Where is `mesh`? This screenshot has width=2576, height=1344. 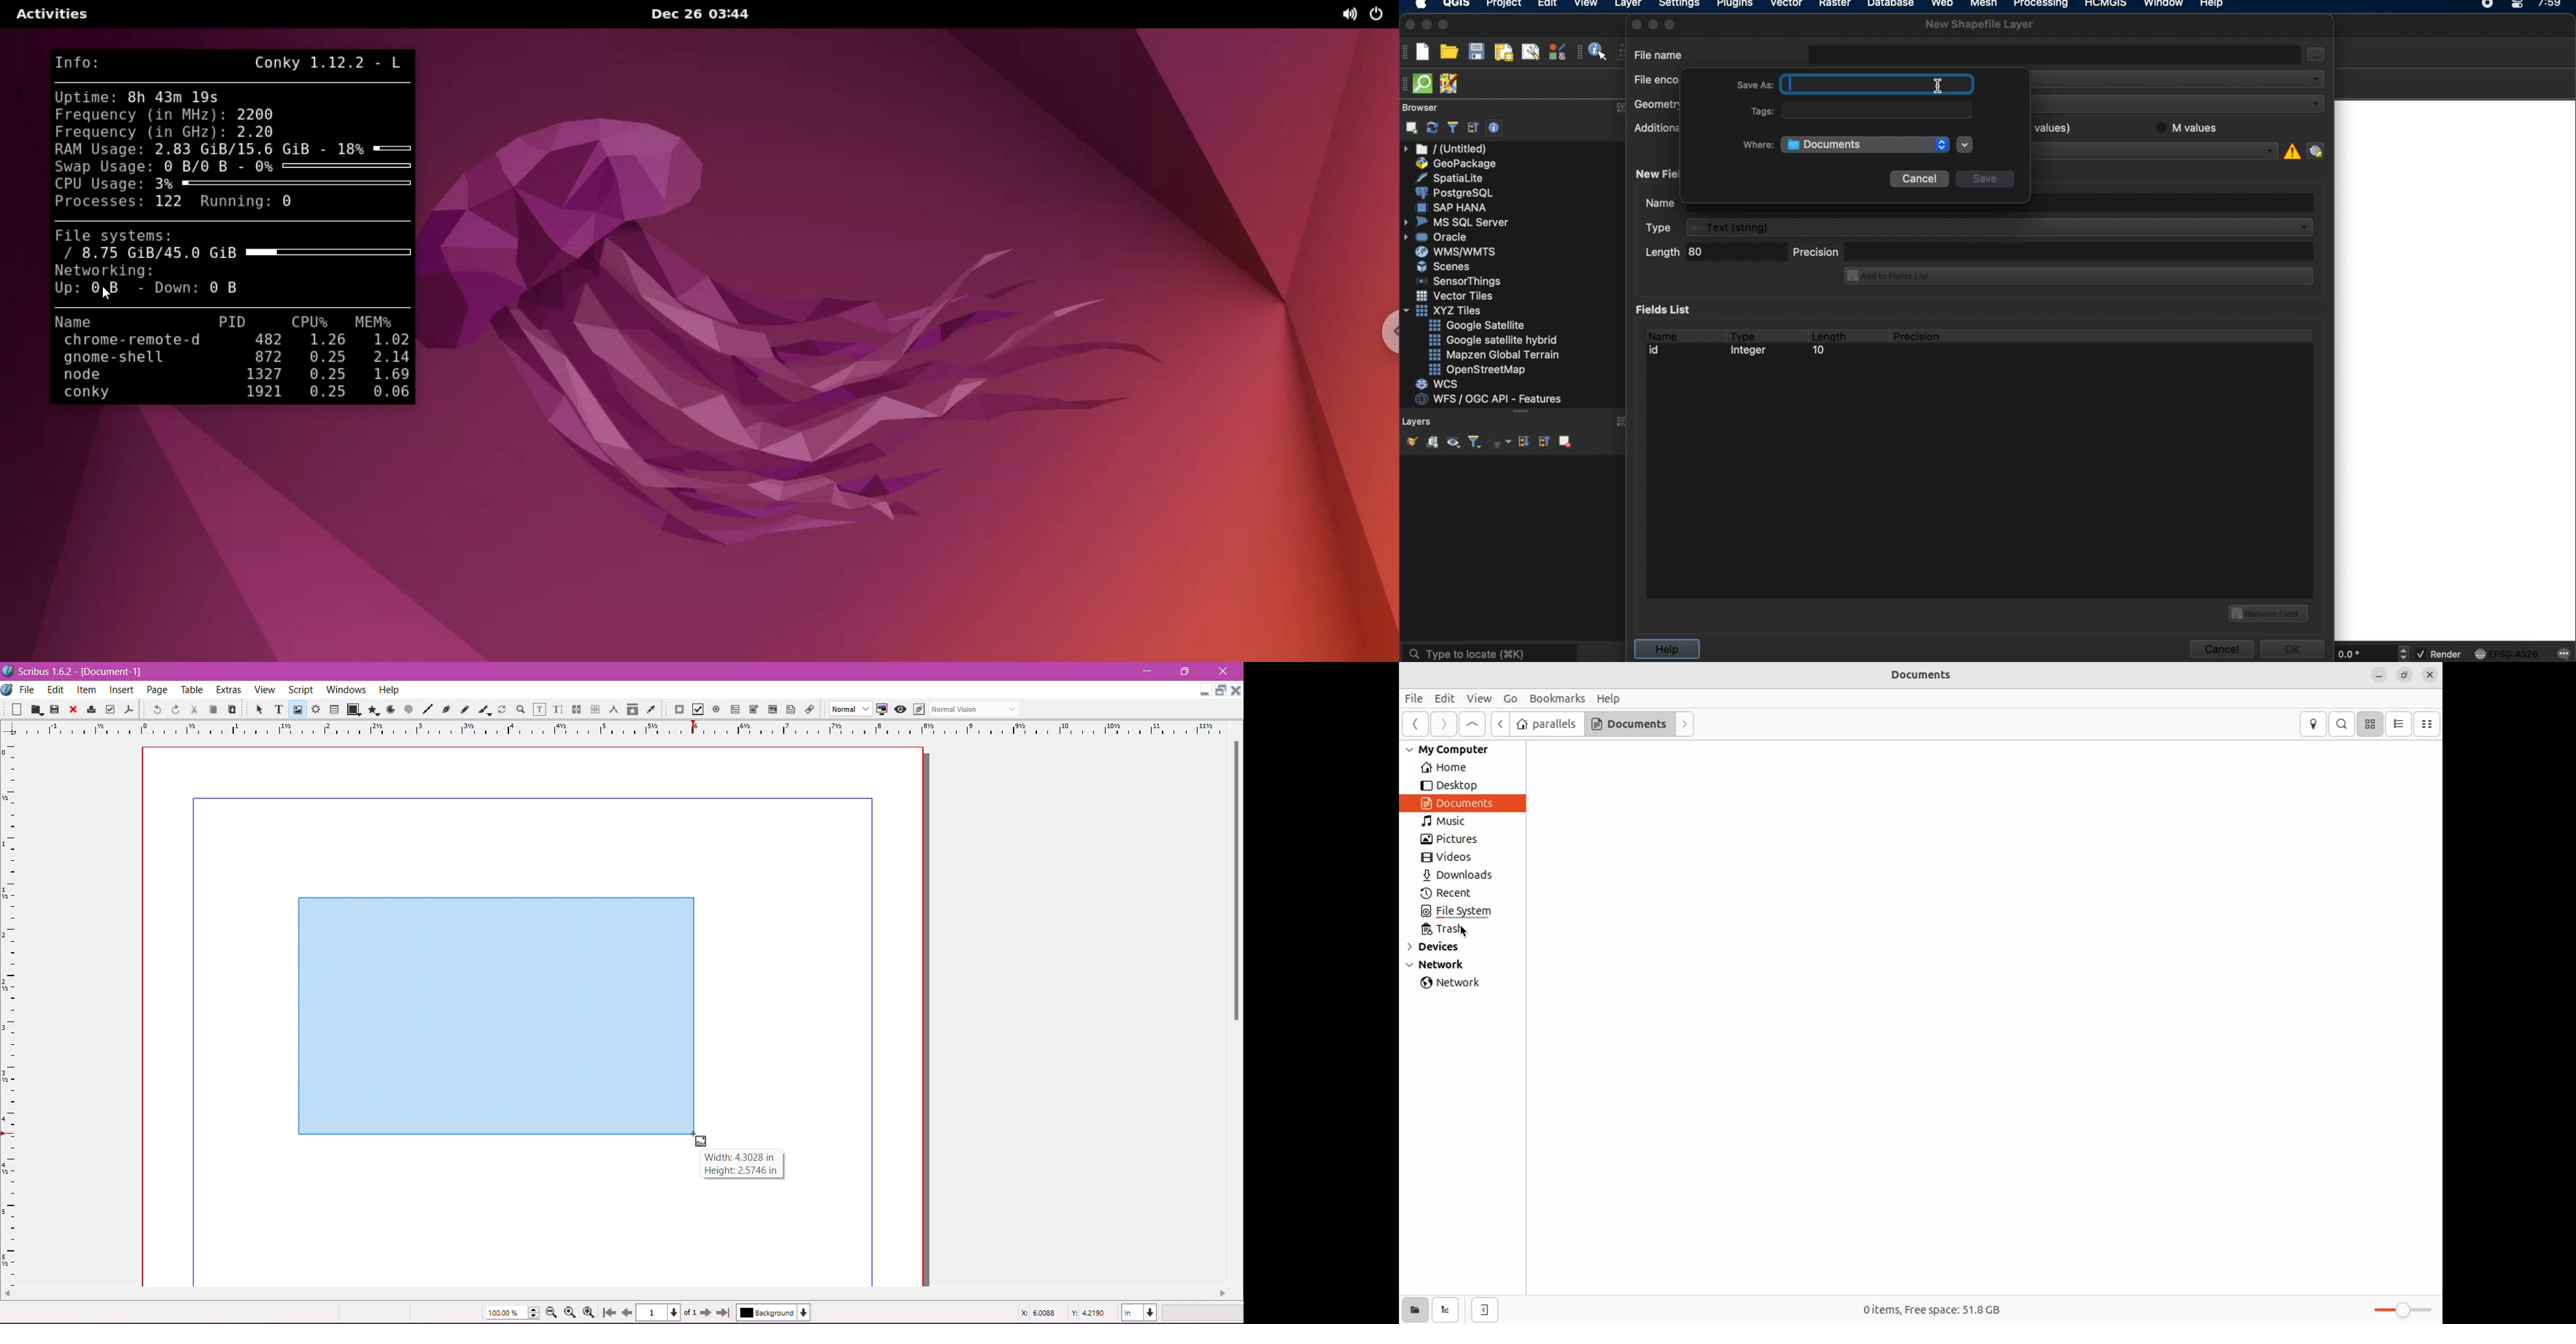 mesh is located at coordinates (1984, 5).